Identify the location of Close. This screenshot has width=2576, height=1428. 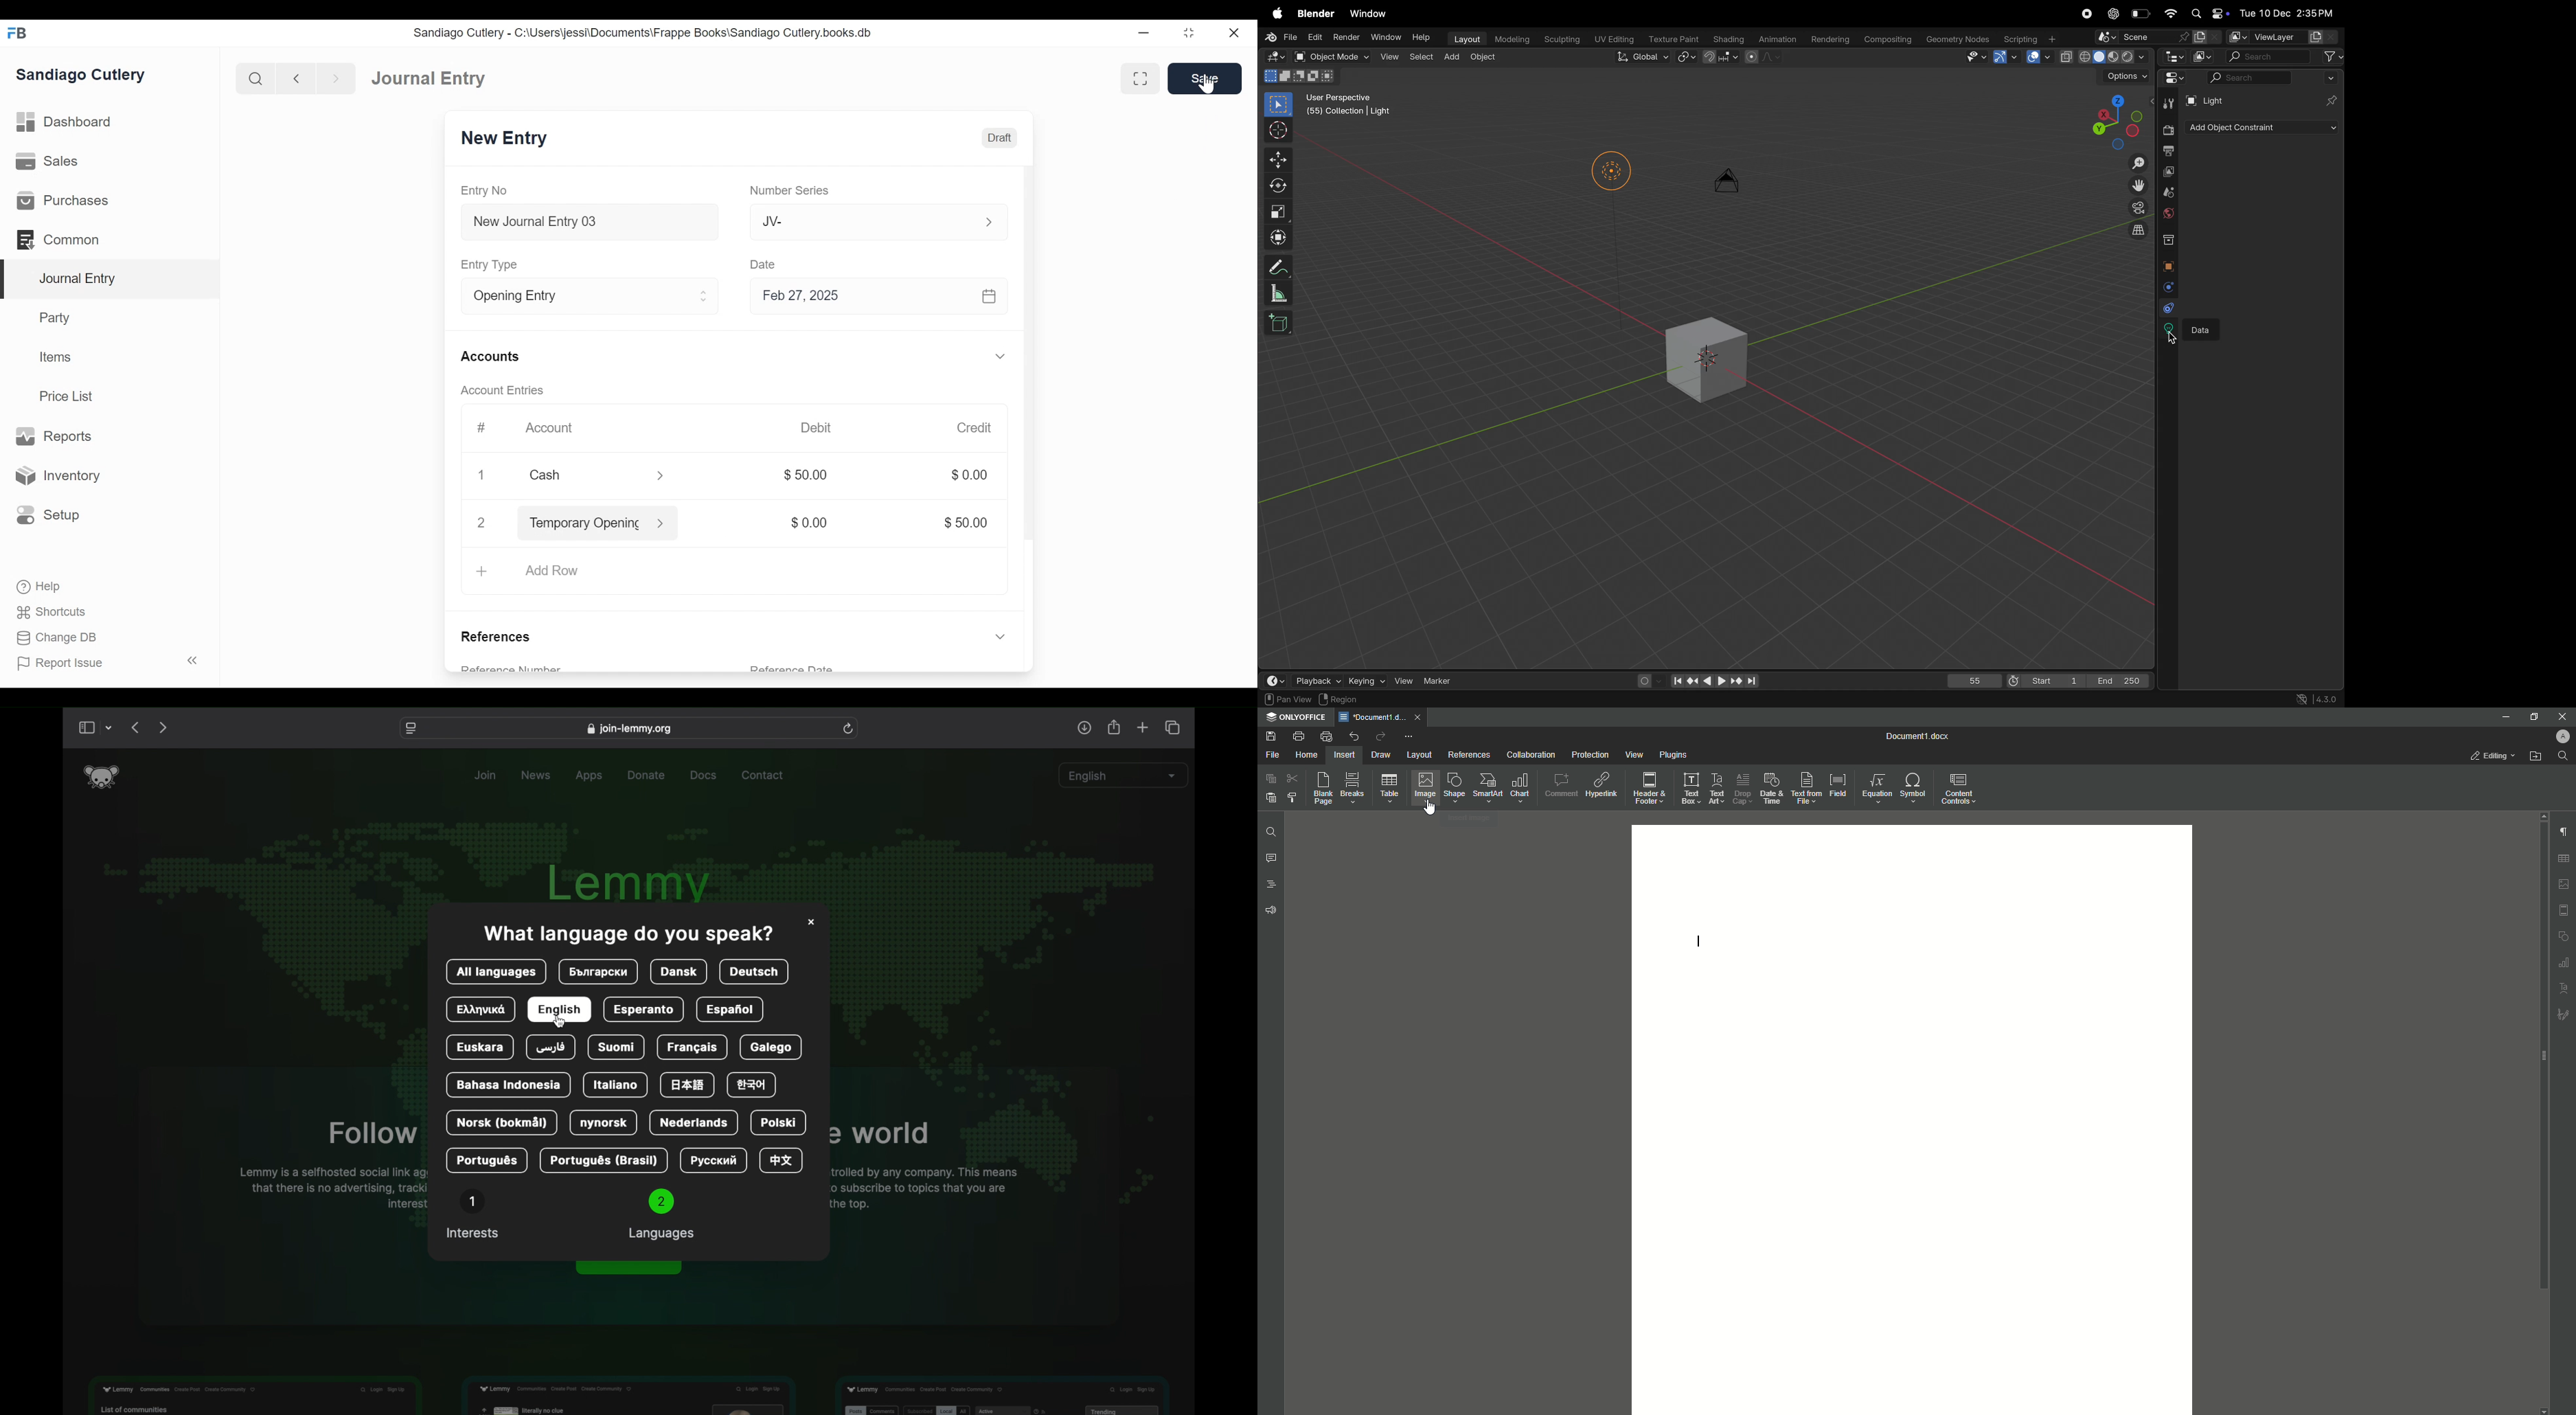
(2560, 716).